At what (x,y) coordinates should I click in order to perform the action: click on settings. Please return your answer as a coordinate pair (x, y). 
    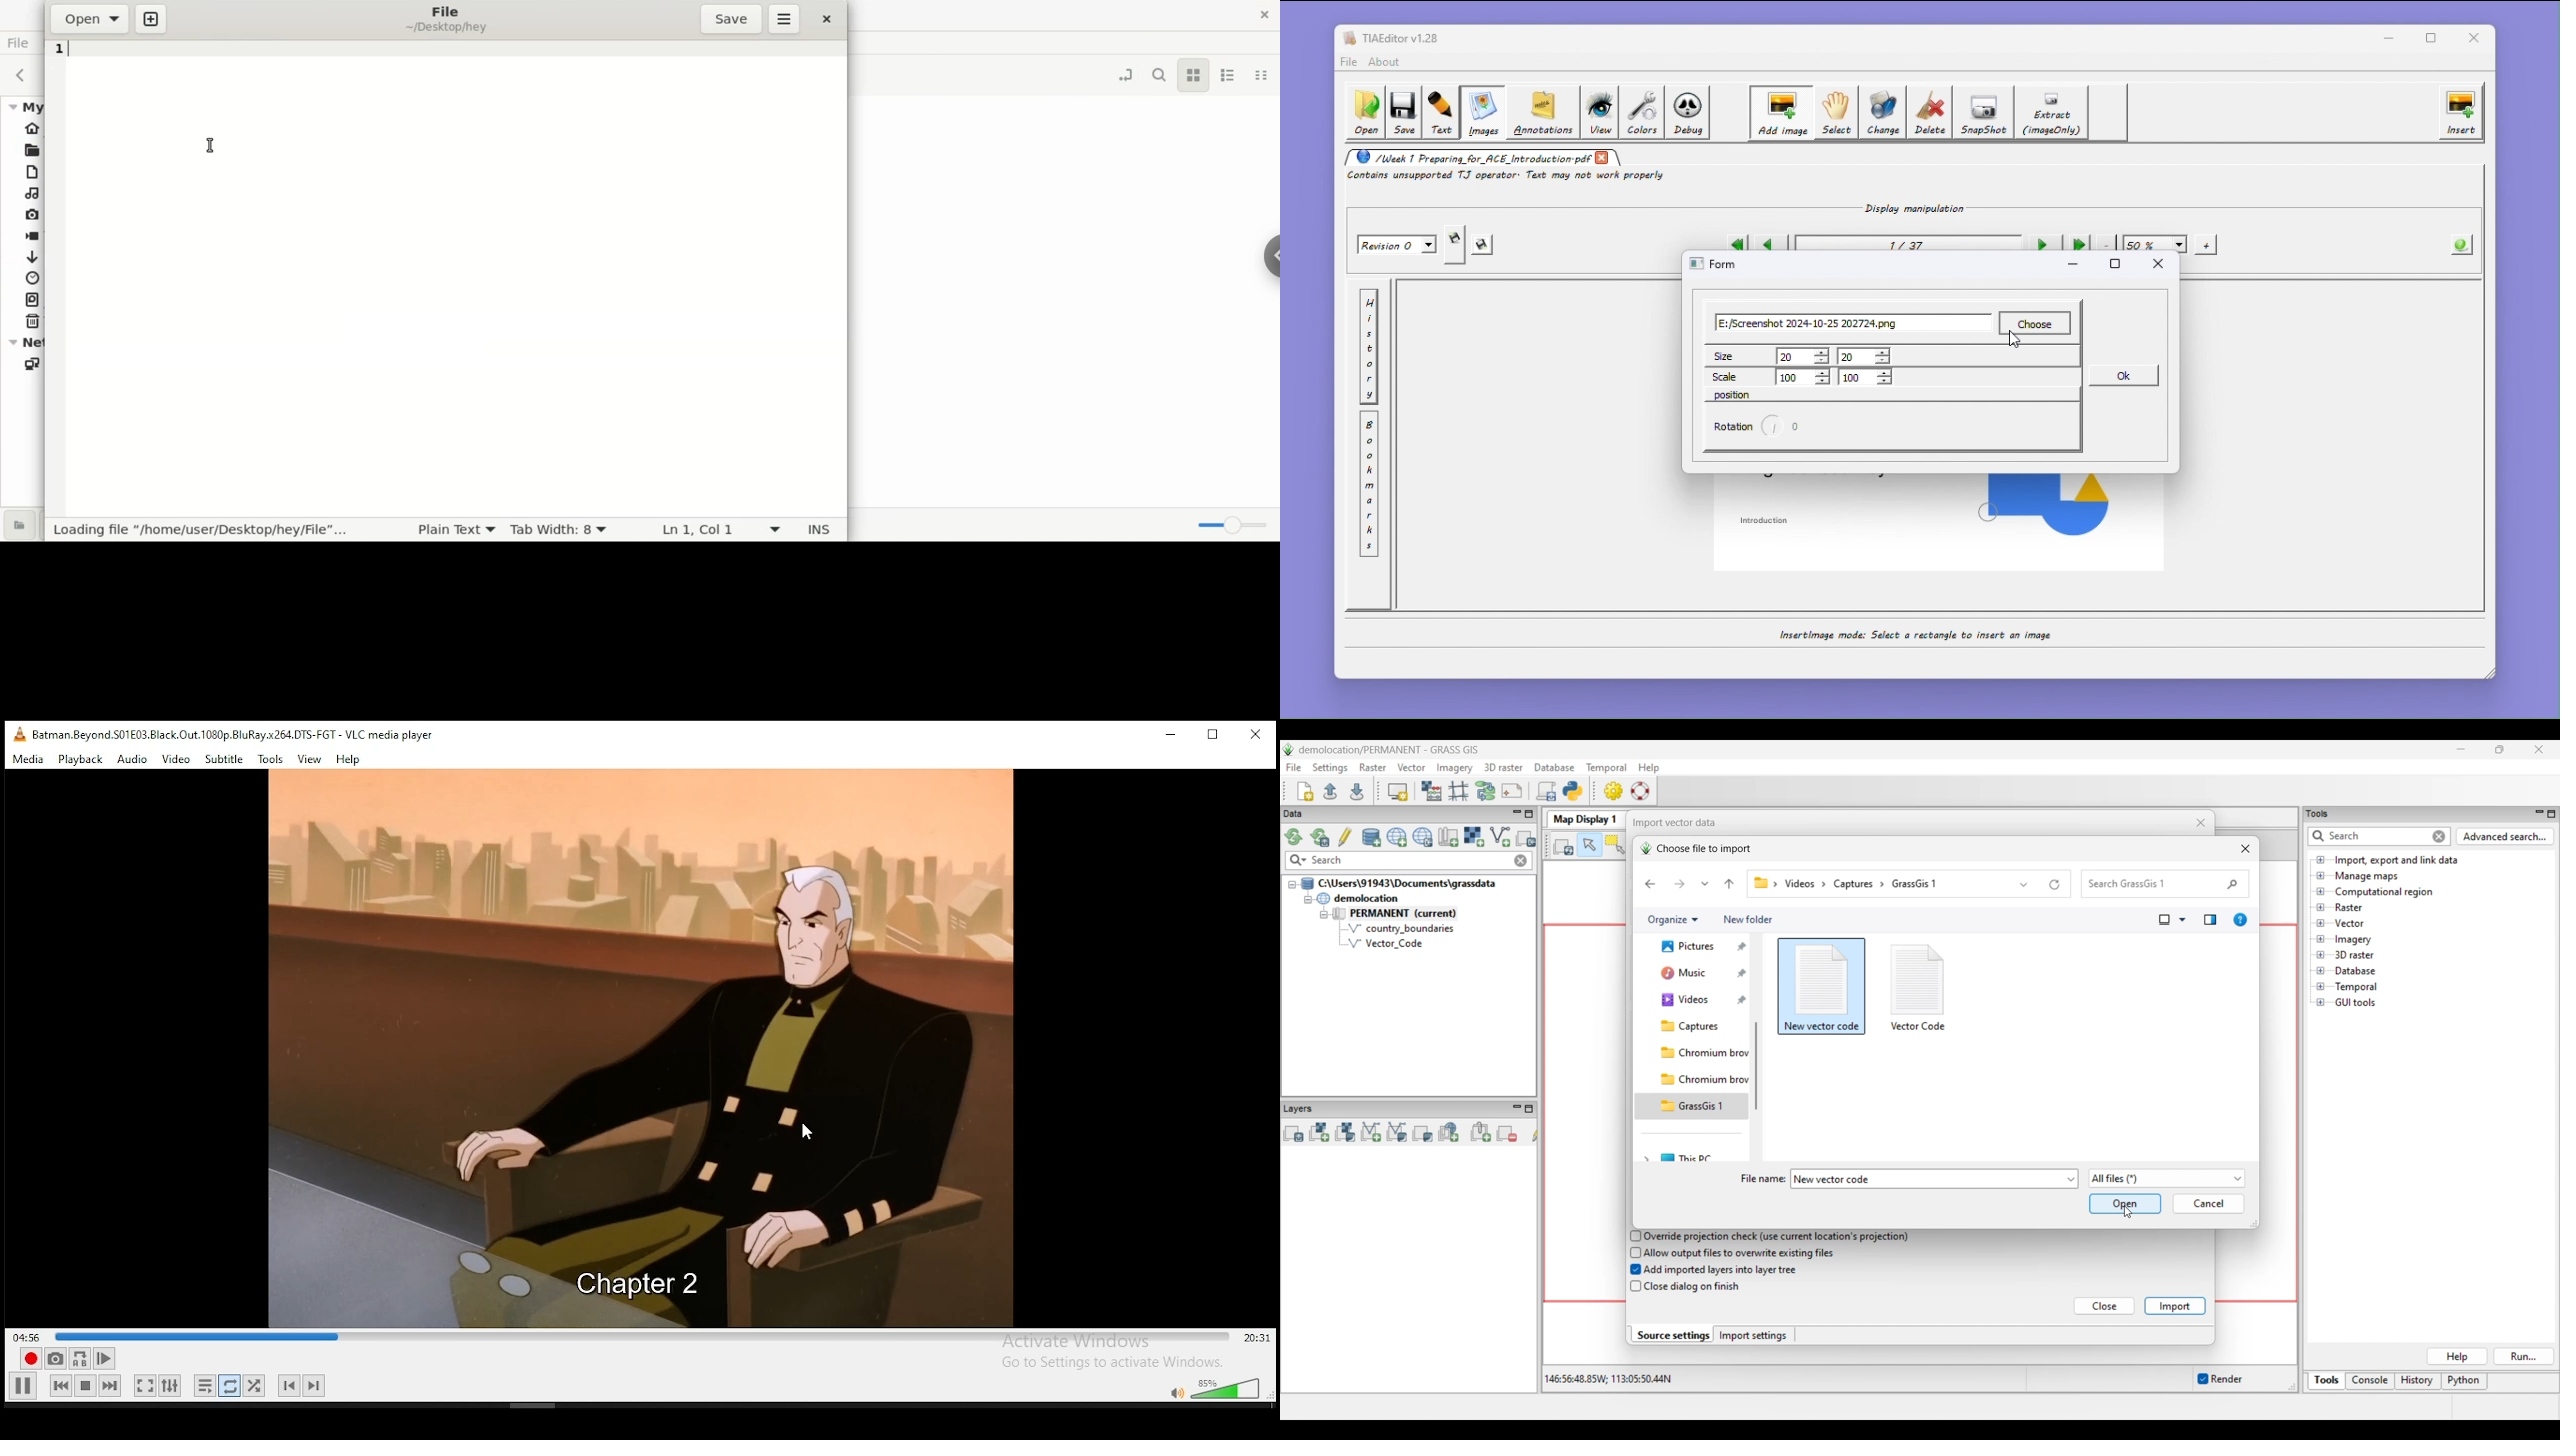
    Looking at the image, I should click on (175, 1385).